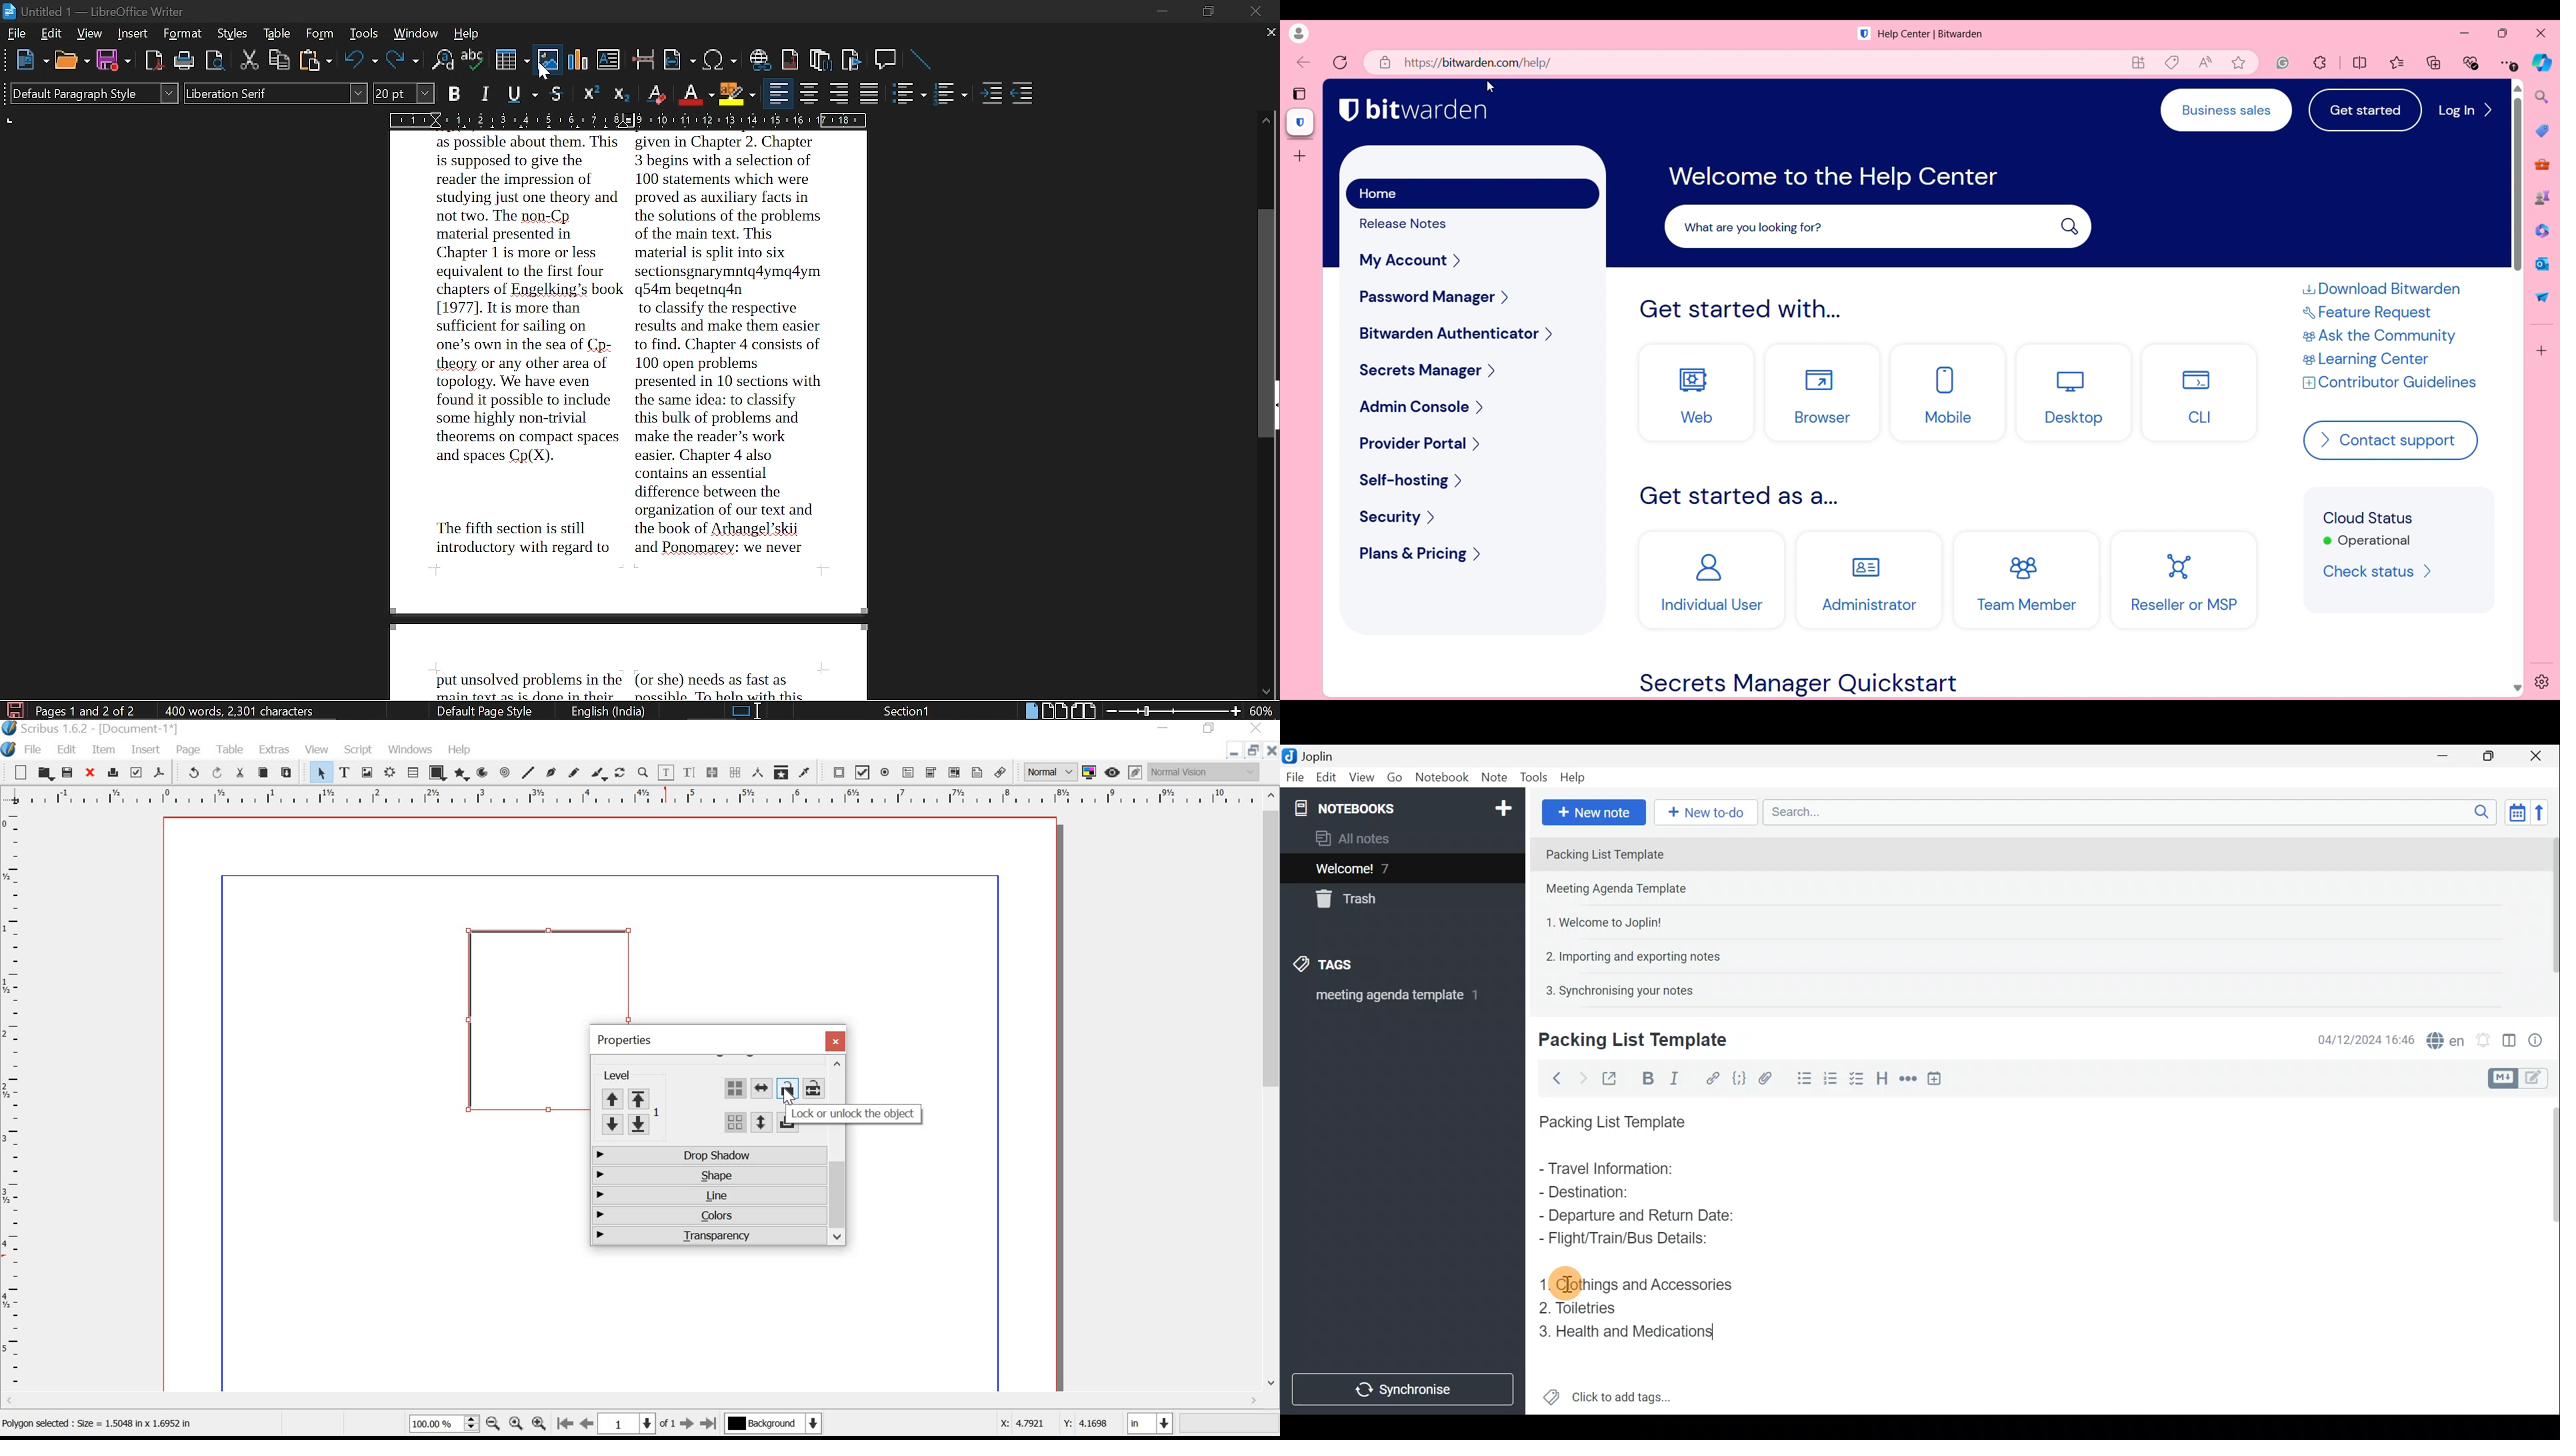 The width and height of the screenshot is (2576, 1456). I want to click on Spell checker, so click(2442, 1038).